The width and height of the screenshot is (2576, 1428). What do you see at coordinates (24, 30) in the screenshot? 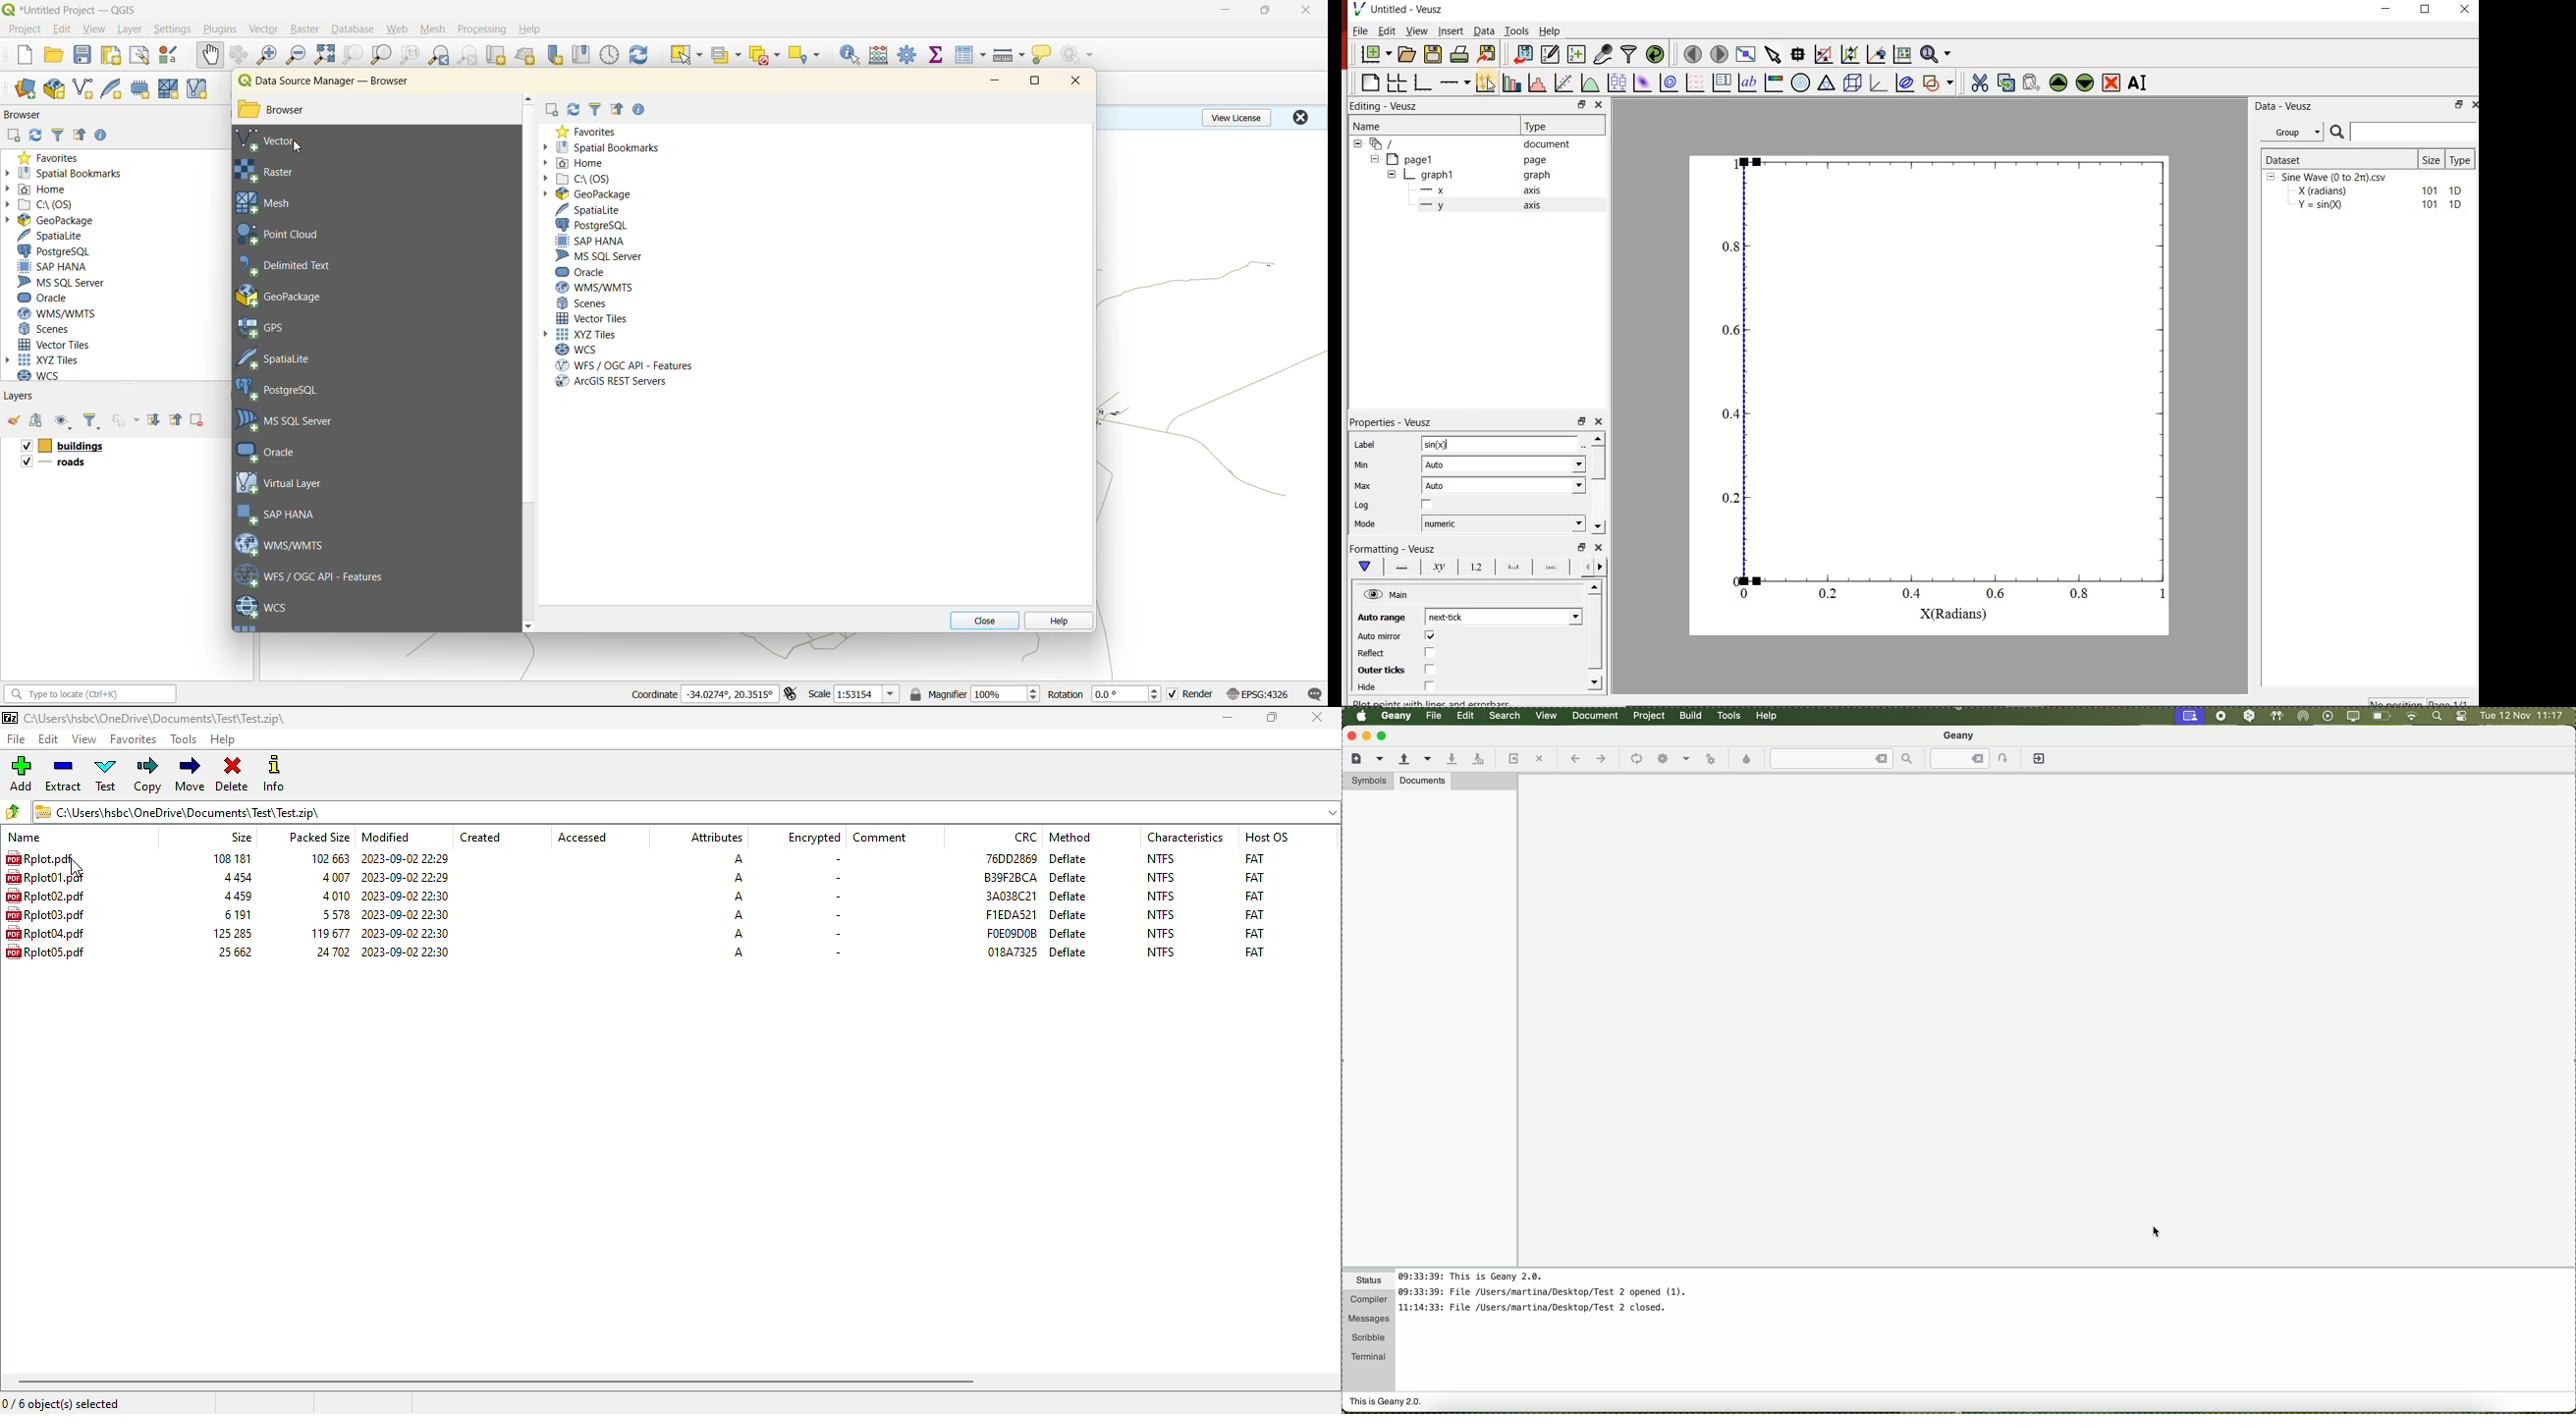
I see `project` at bounding box center [24, 30].